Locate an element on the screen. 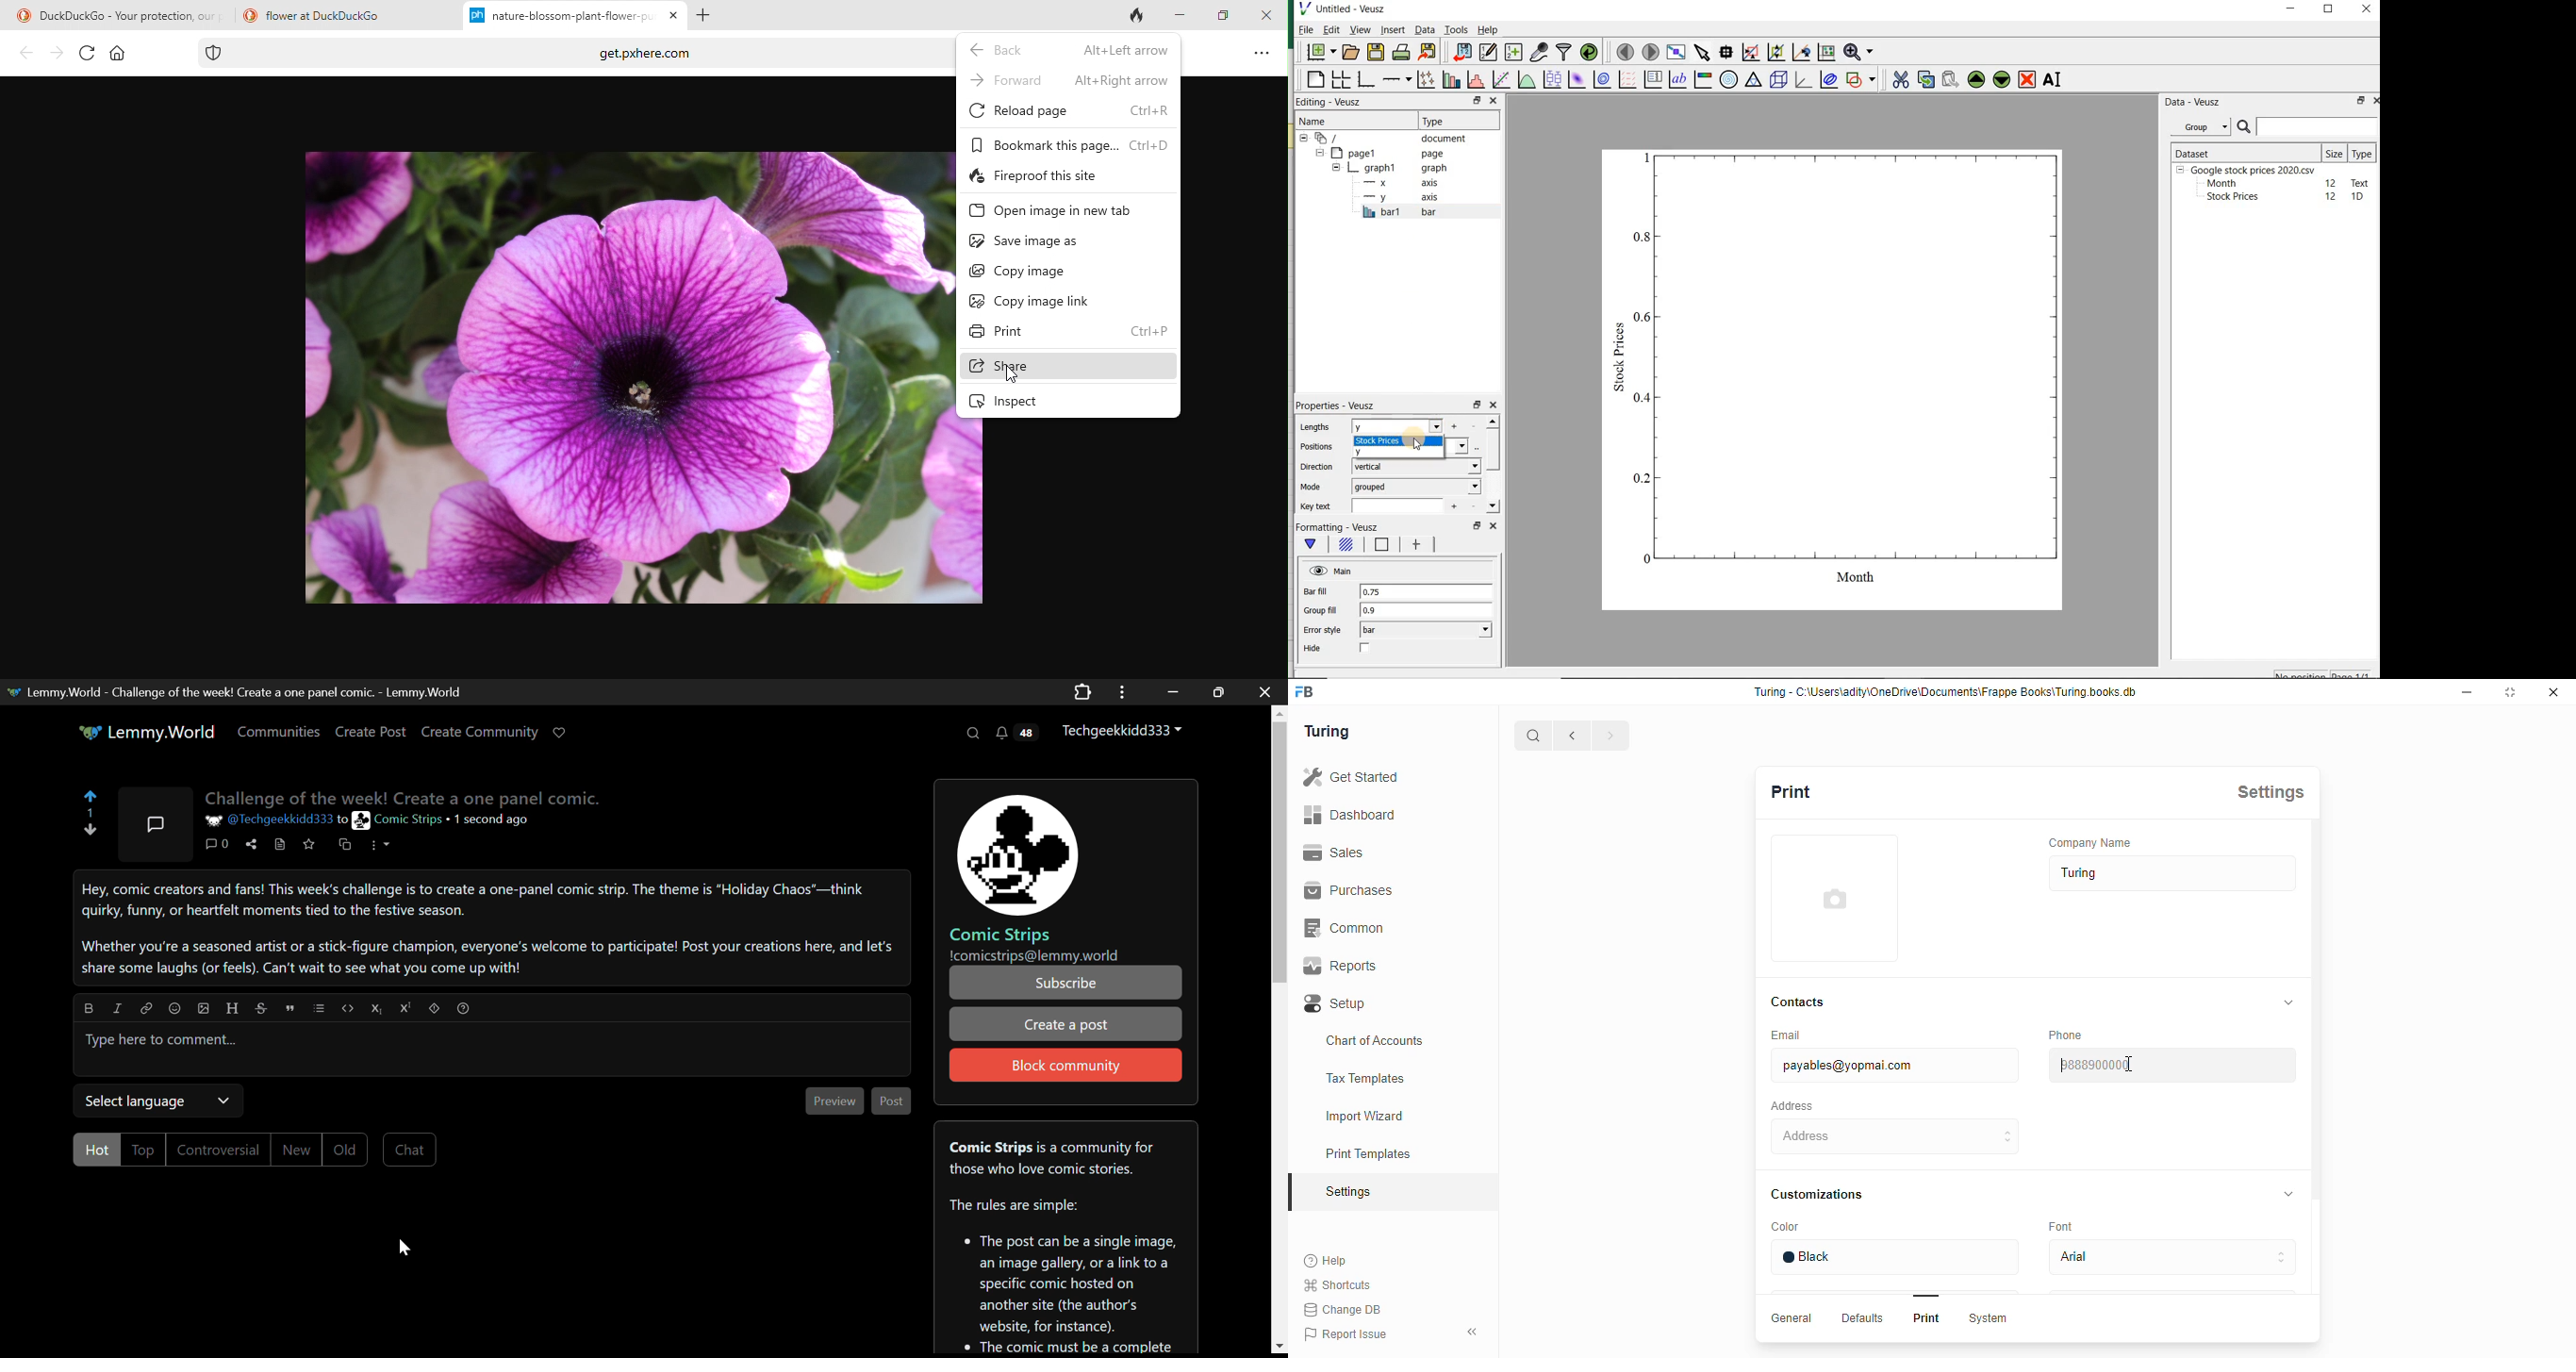  Comic Strips is a community forthose who love comic stories. The rules are simple:* The post can be a single image, an image gallery, or a link to a specific comic hosted on another site (the author's website, for instance). The comic must be a complete is located at coordinates (1061, 1236).